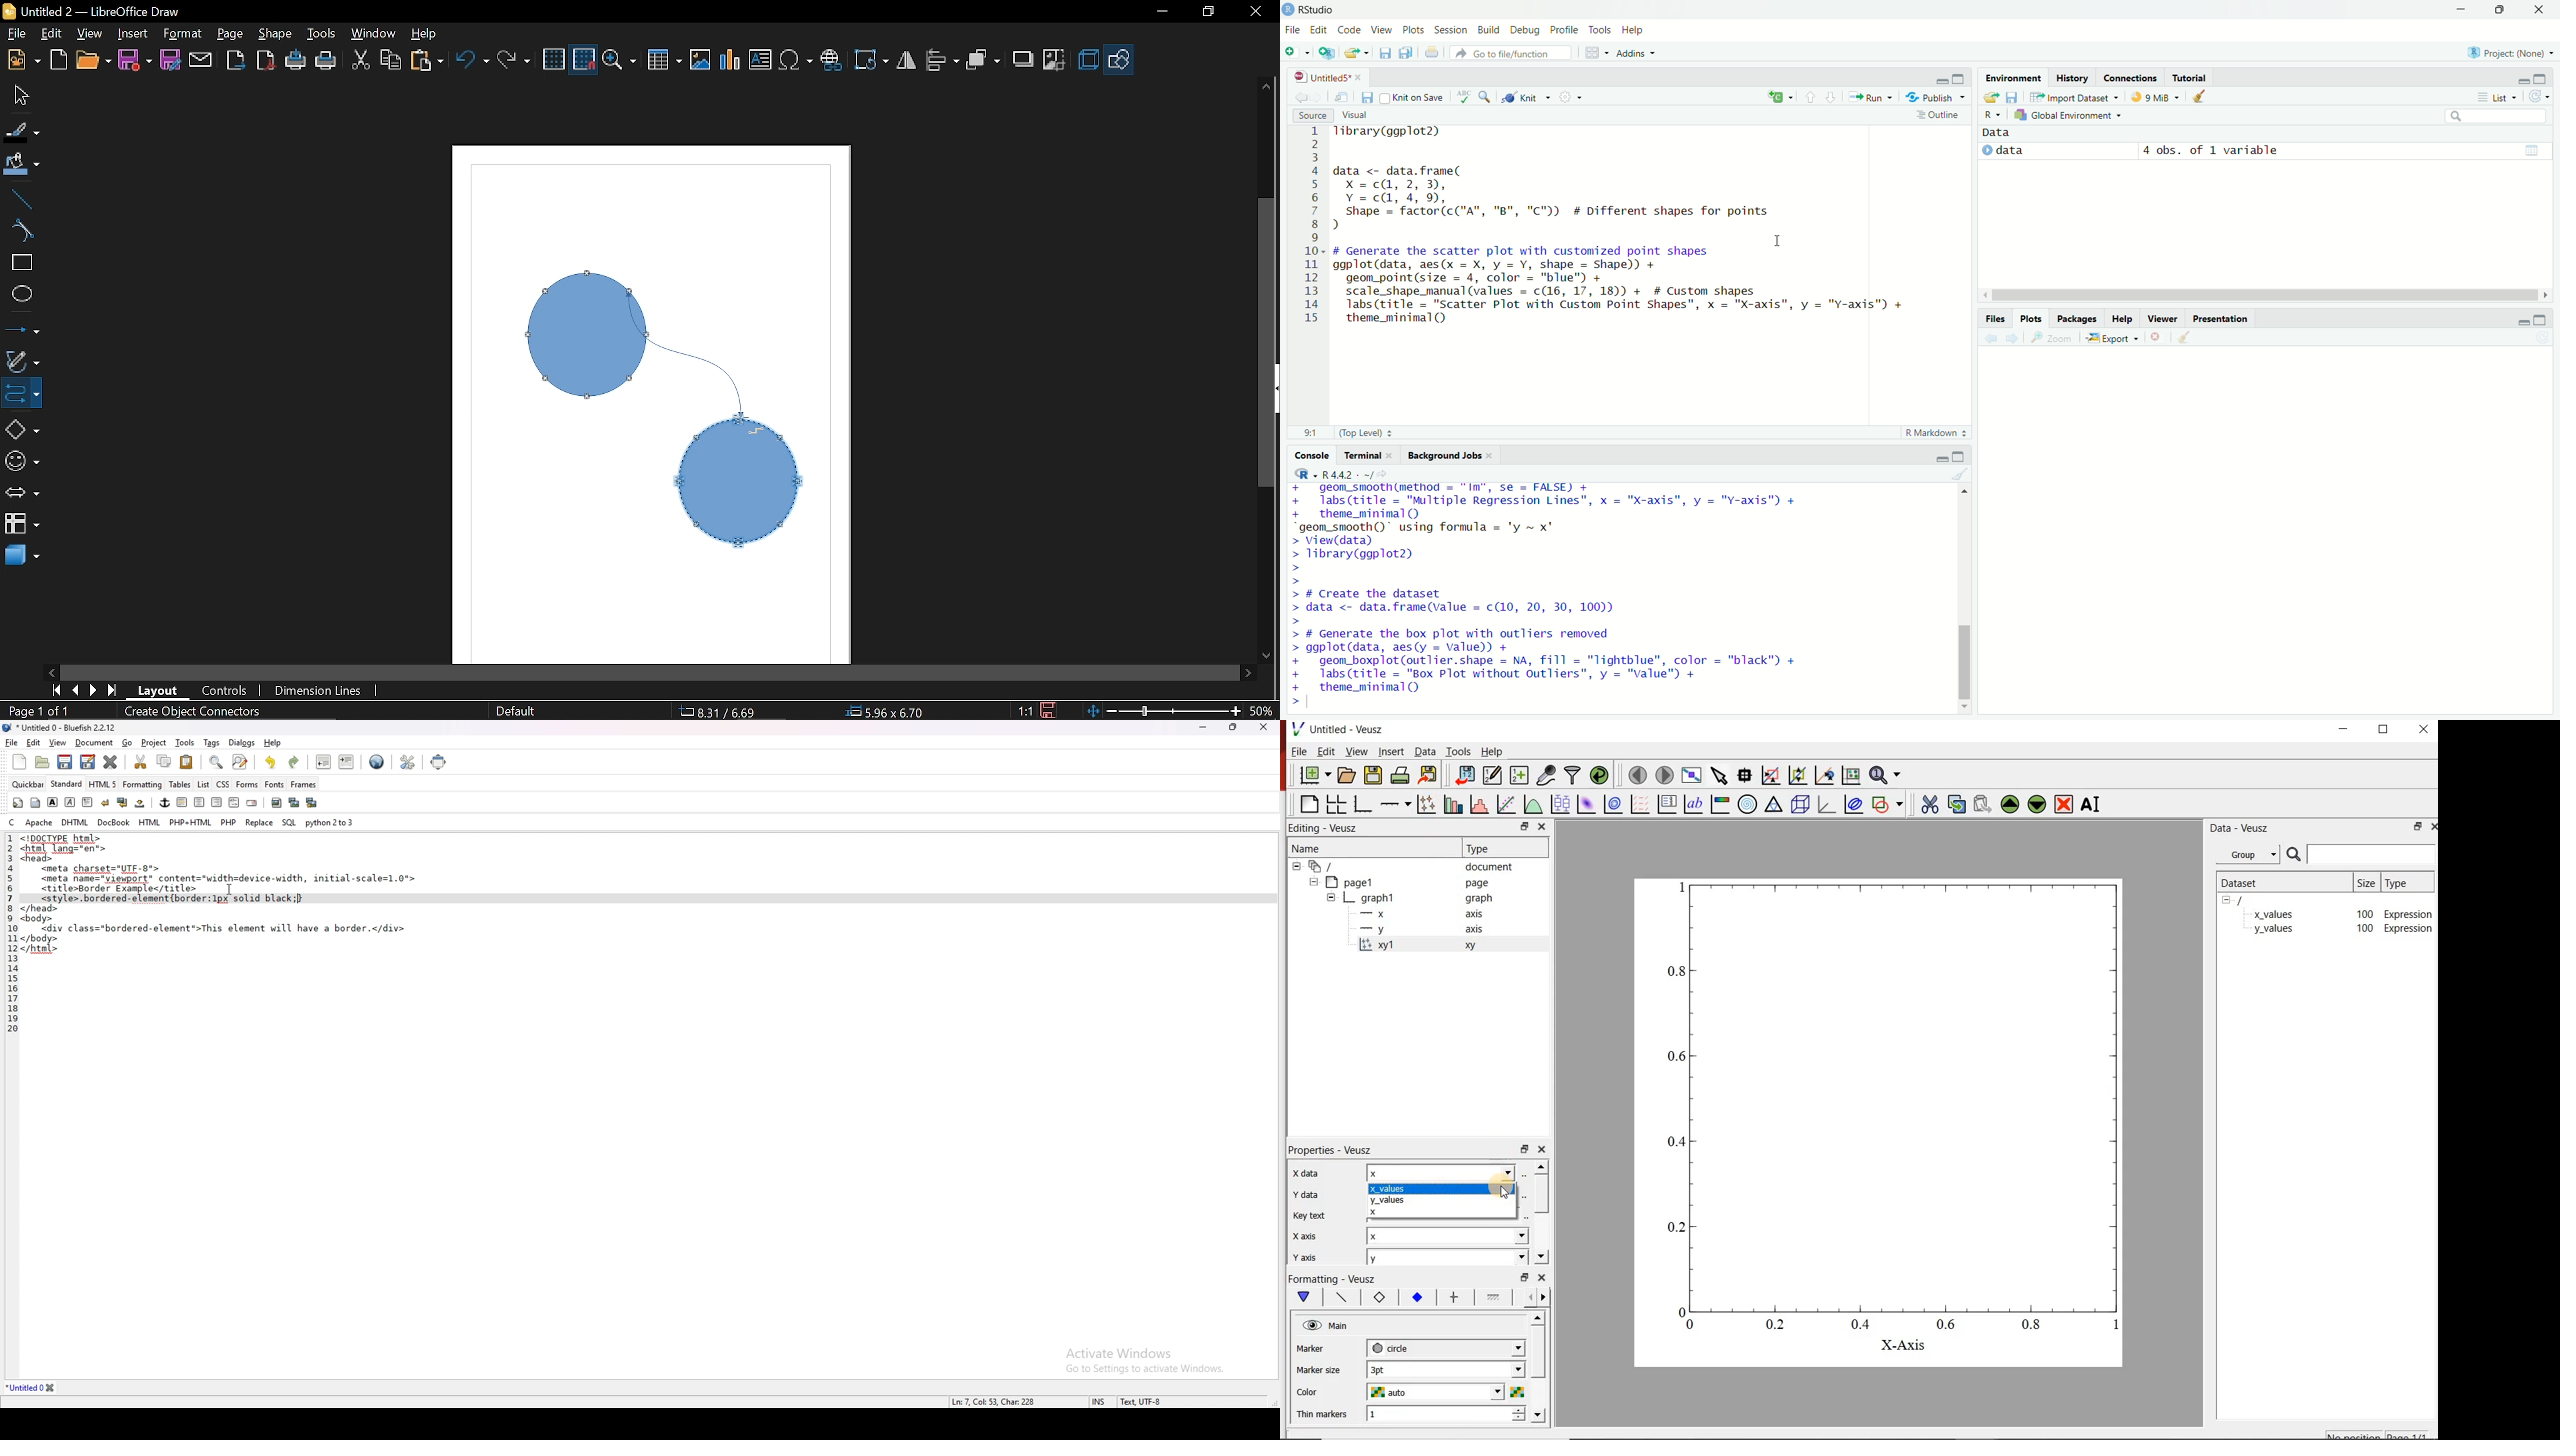  Describe the element at coordinates (2071, 77) in the screenshot. I see `History` at that location.